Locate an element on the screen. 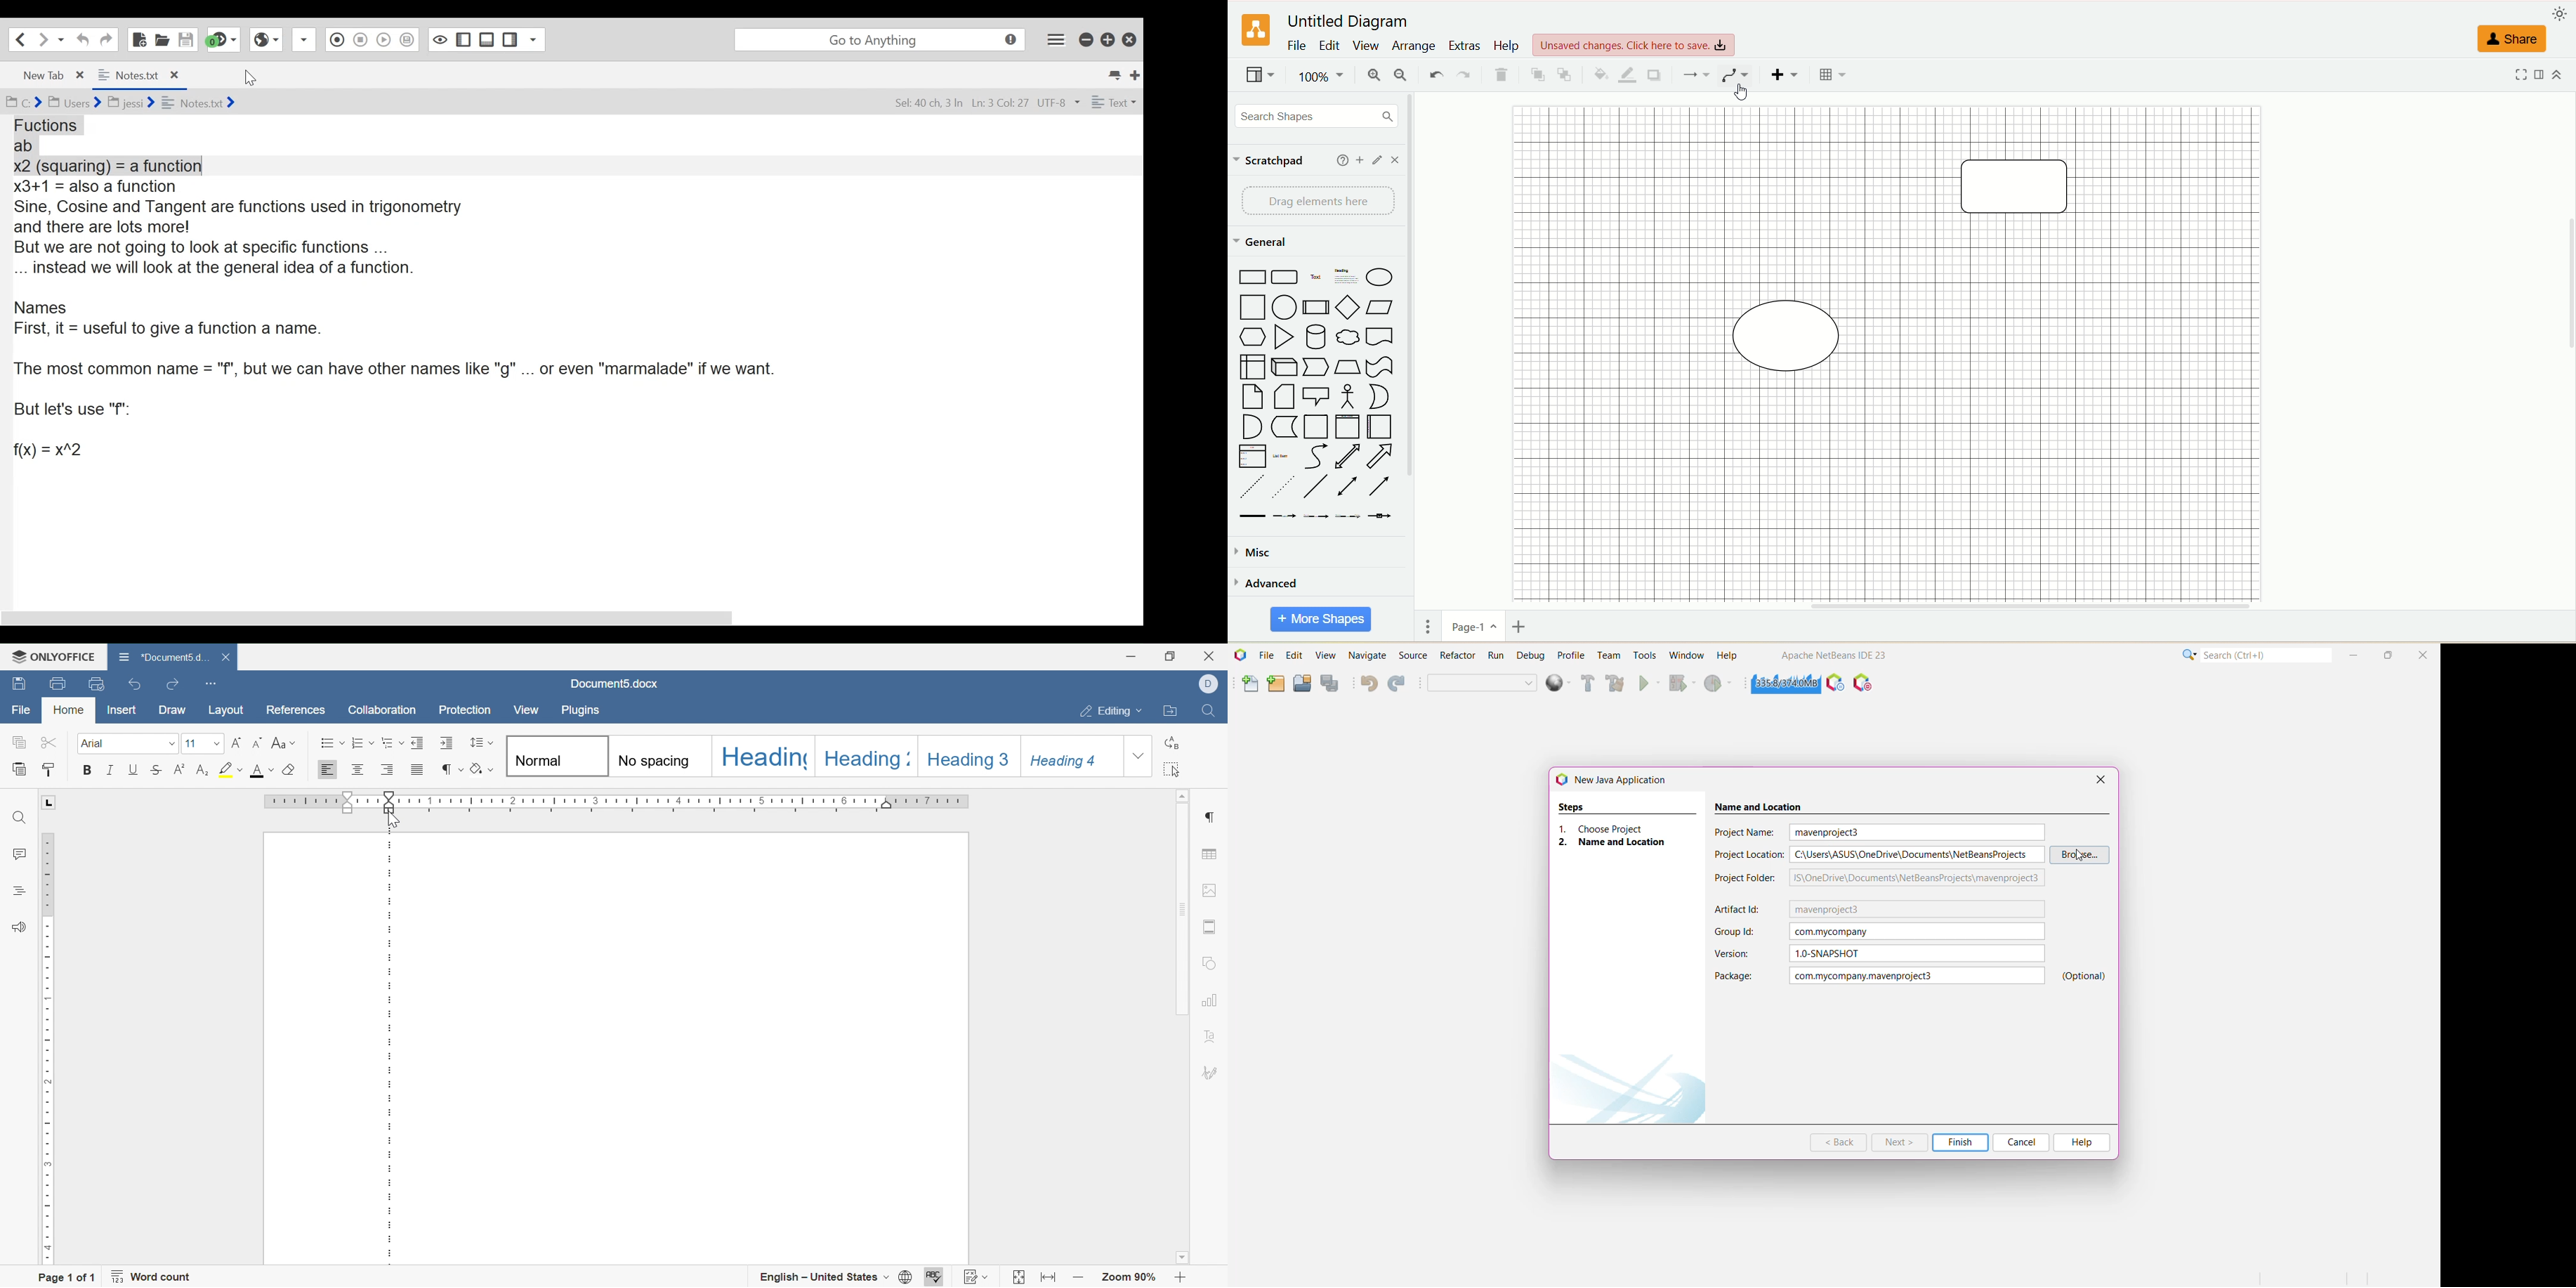 Image resolution: width=2576 pixels, height=1288 pixels. save is located at coordinates (21, 682).